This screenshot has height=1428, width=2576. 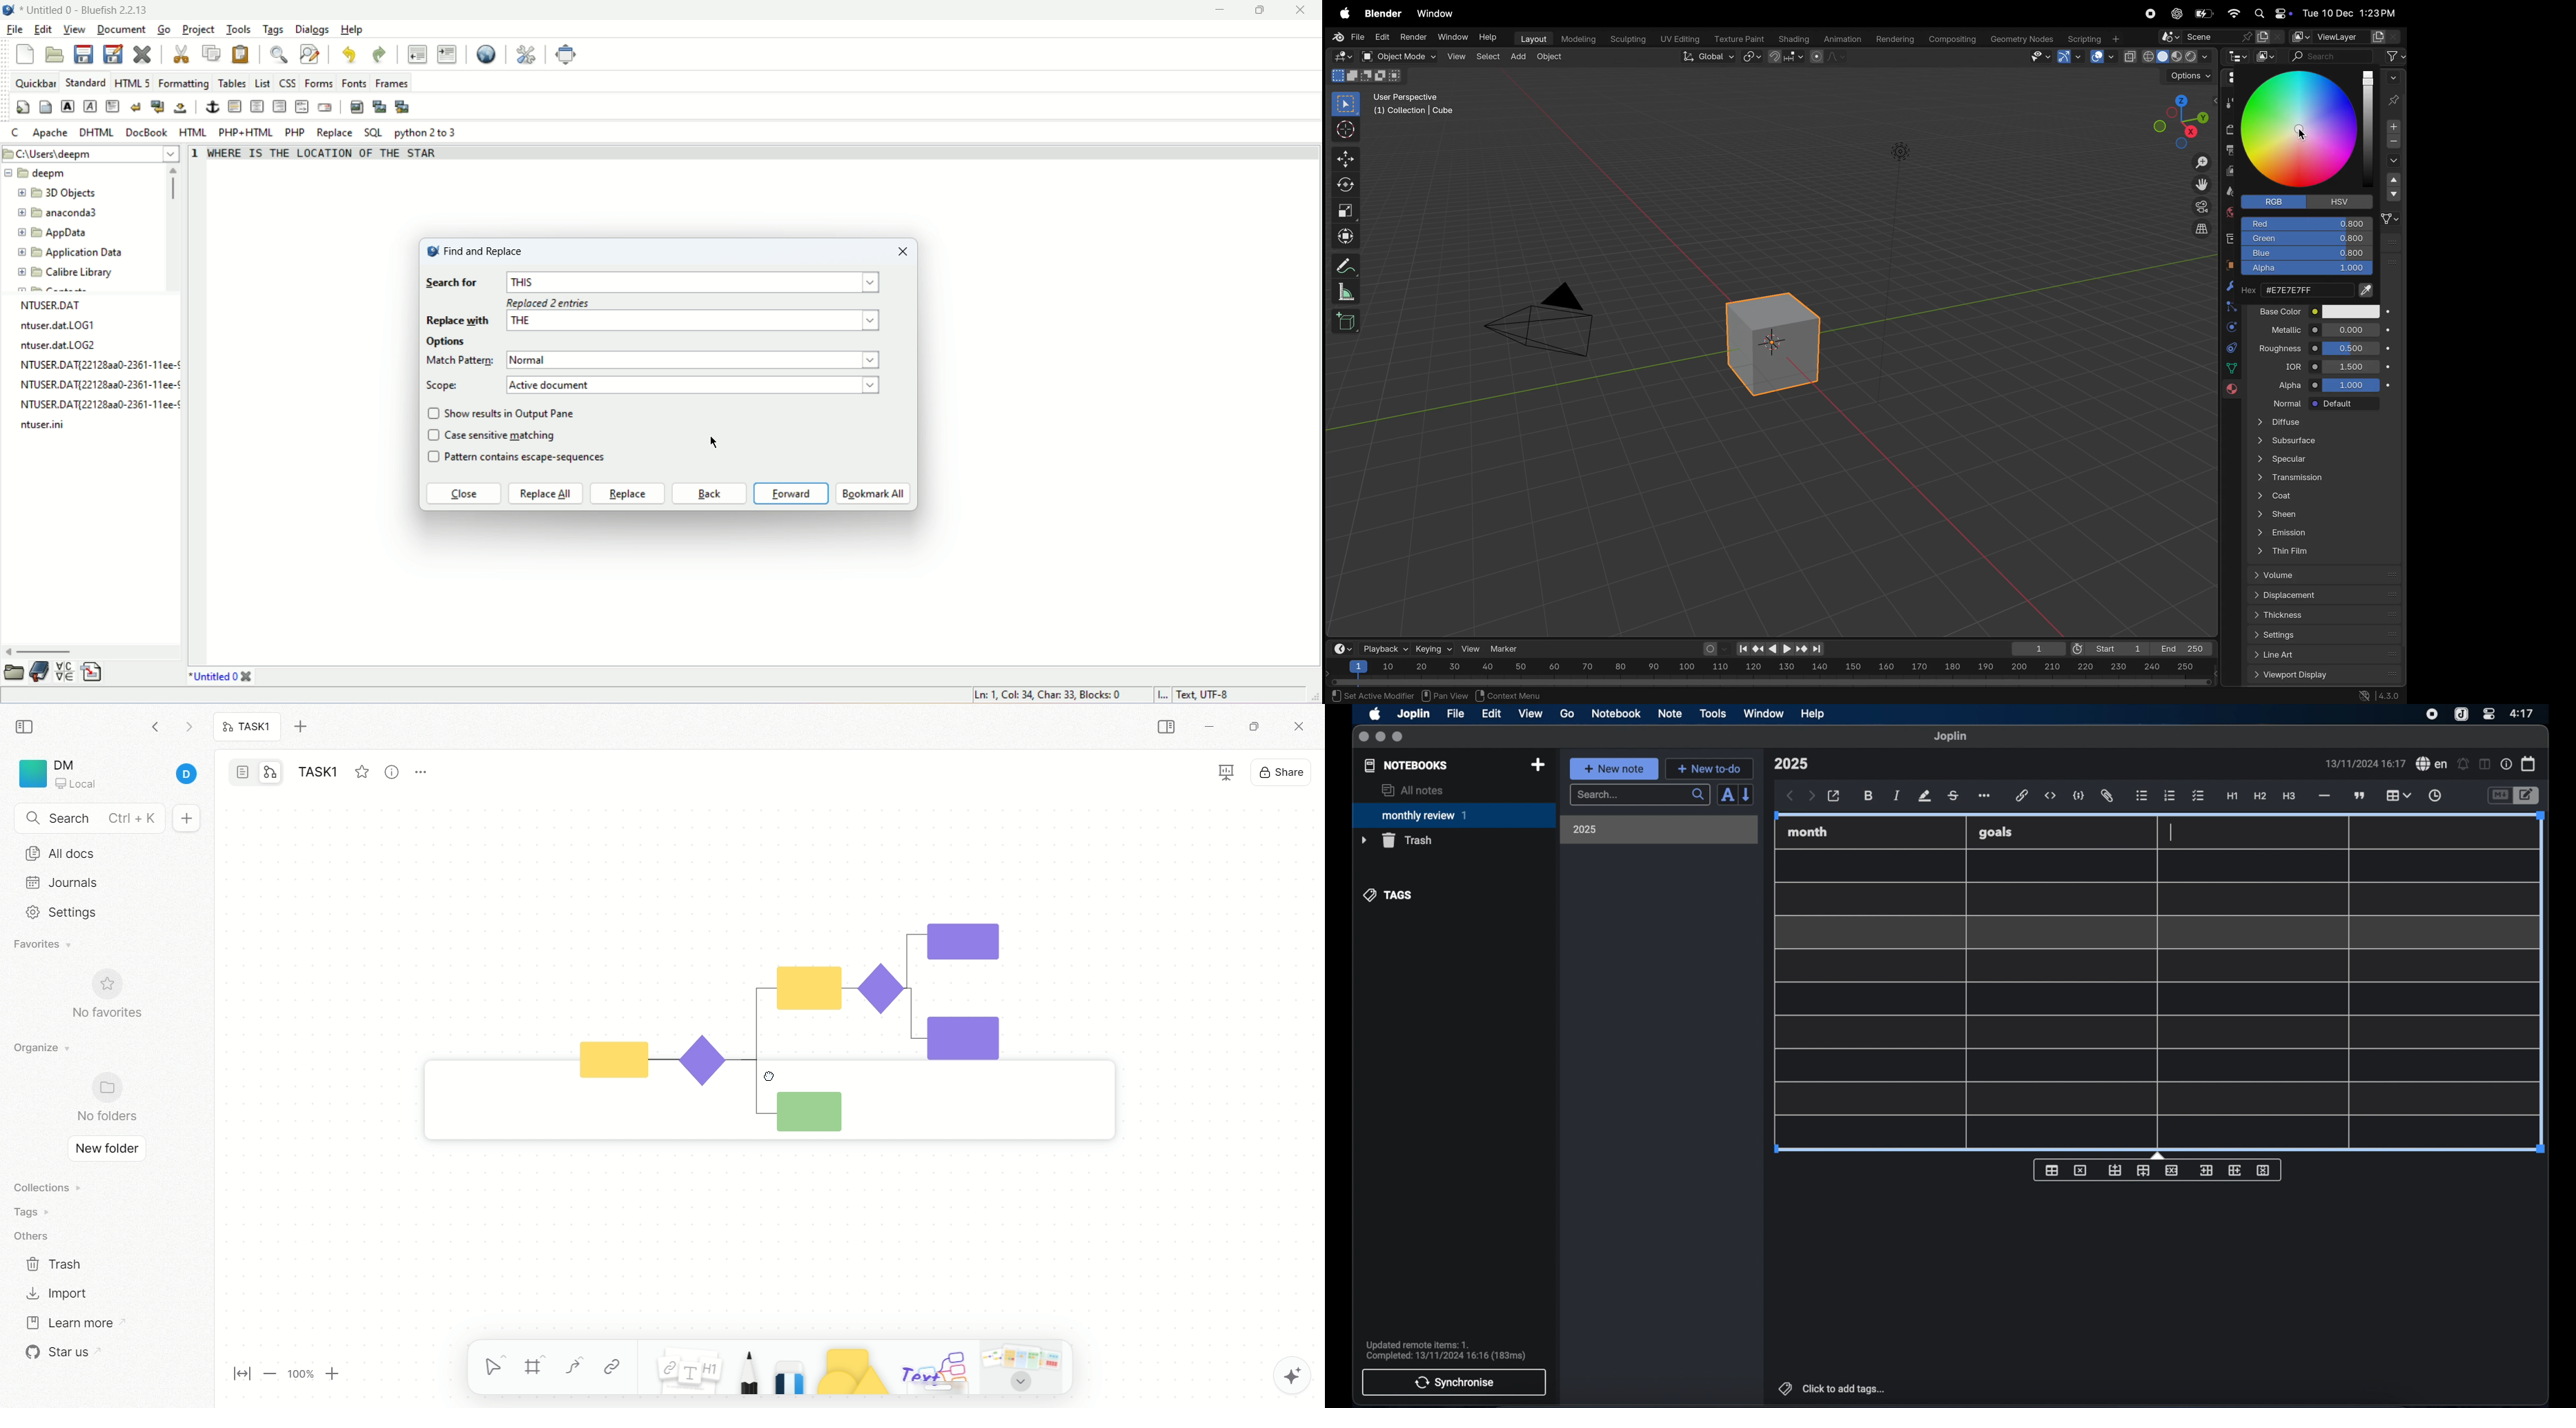 I want to click on Templates, so click(x=1023, y=1367).